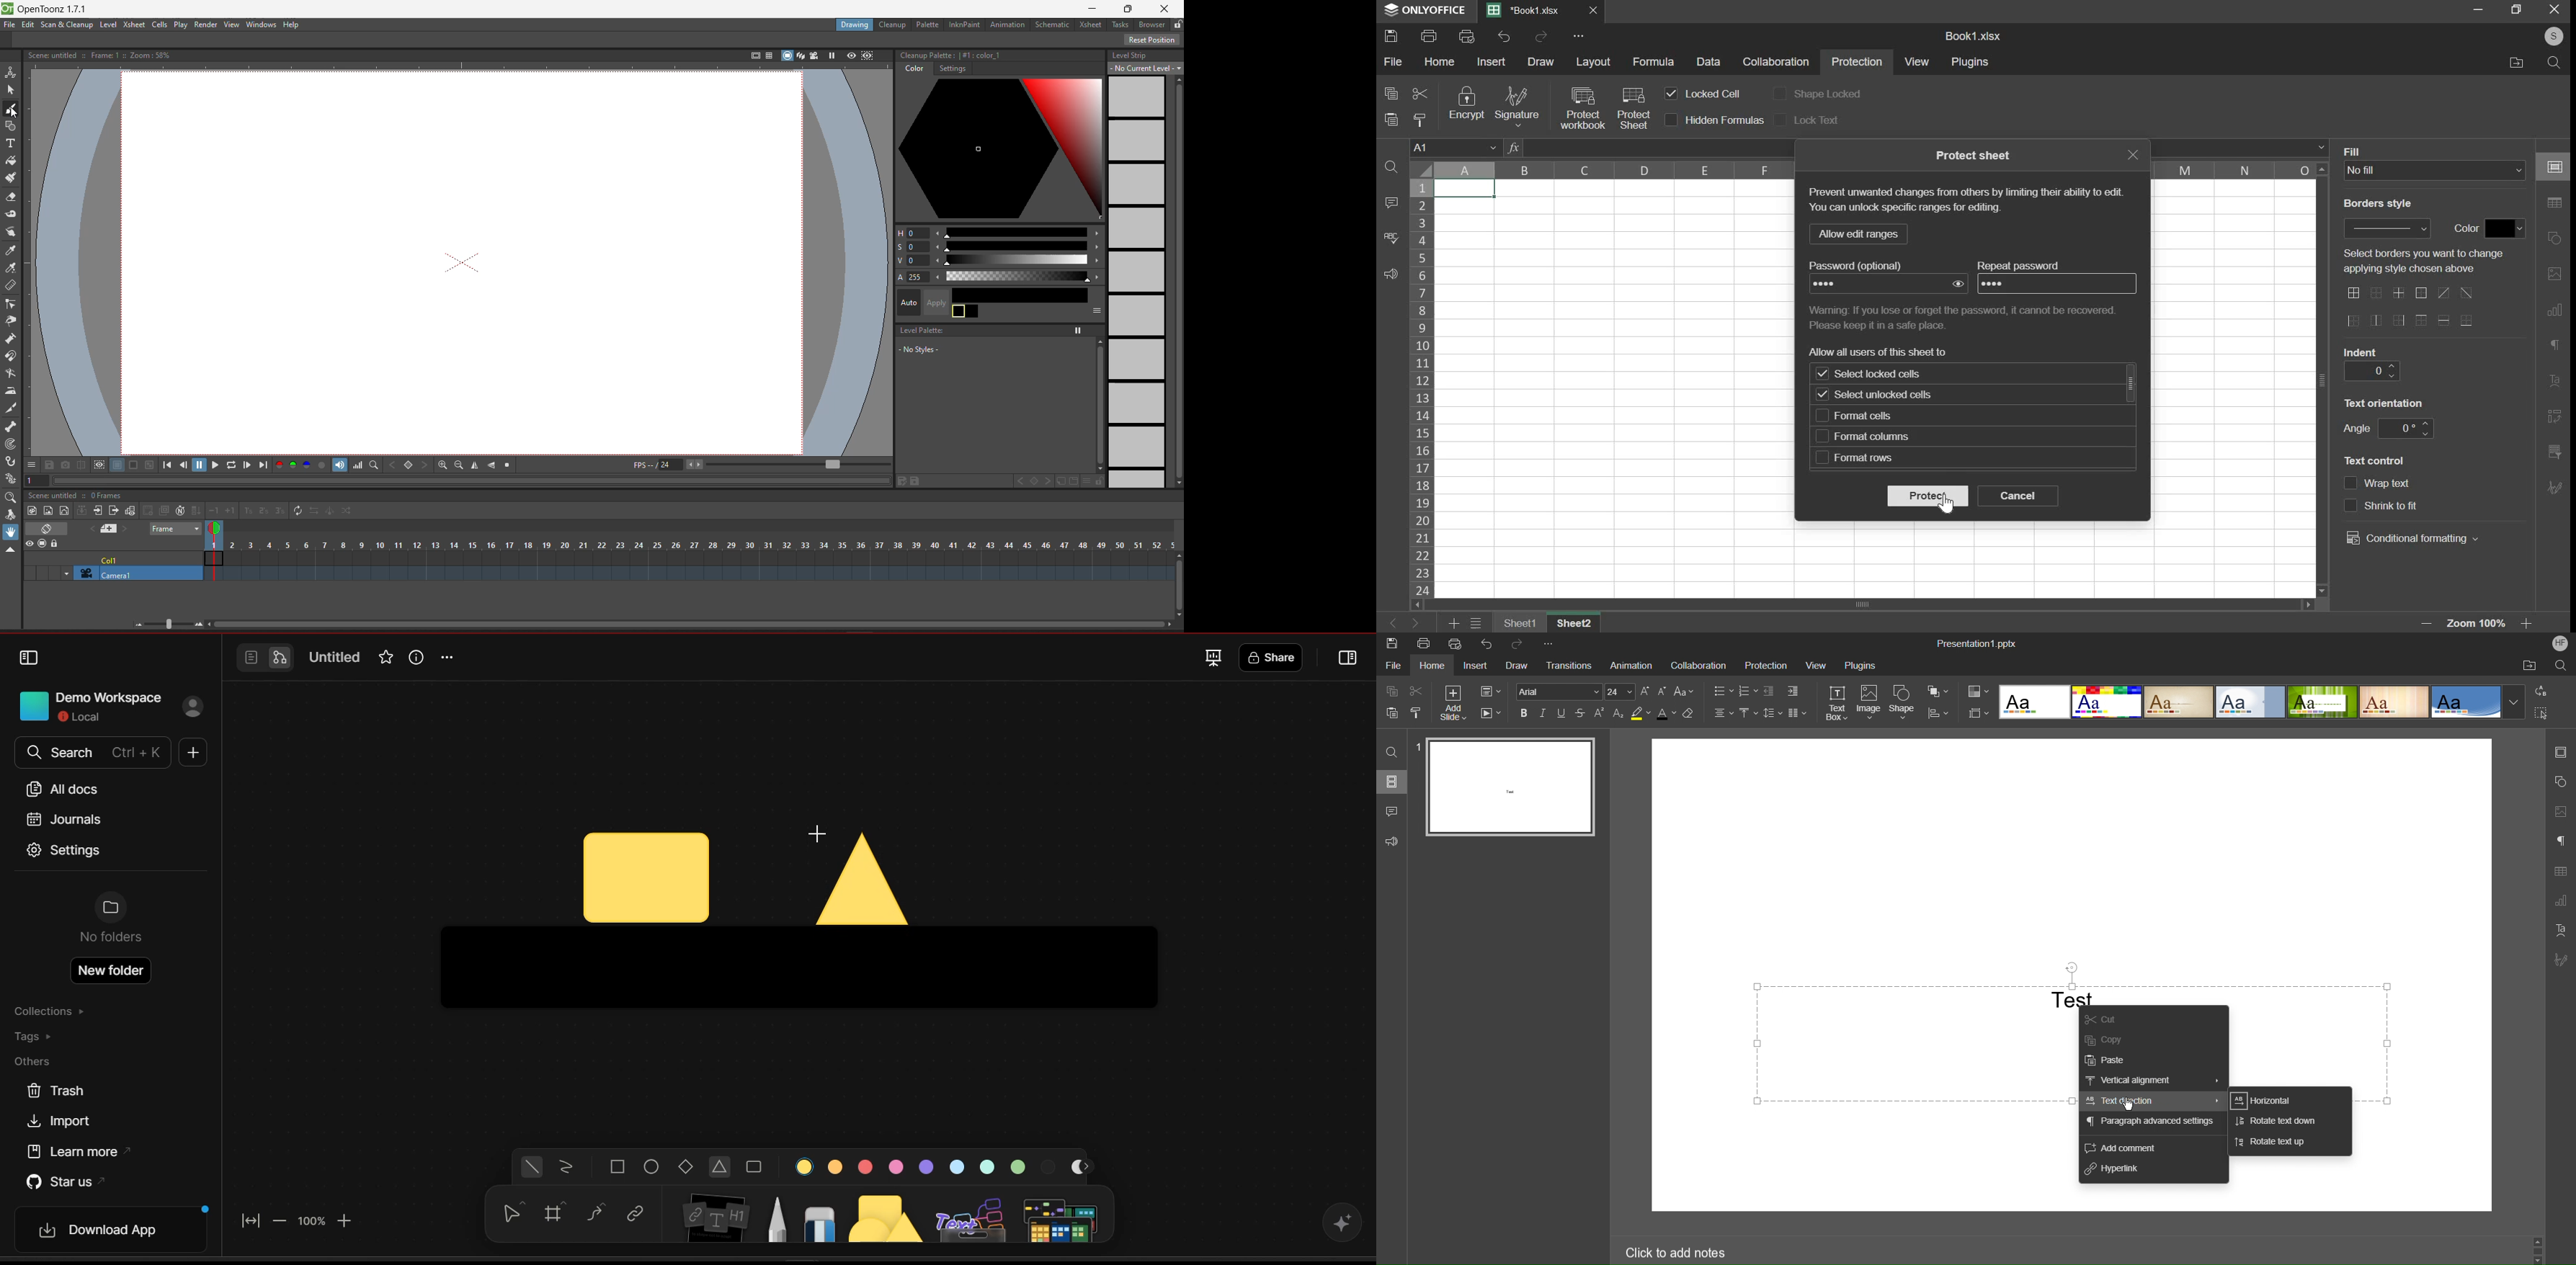 Image resolution: width=2576 pixels, height=1288 pixels. Describe the element at coordinates (2562, 754) in the screenshot. I see `Slide Settings` at that location.